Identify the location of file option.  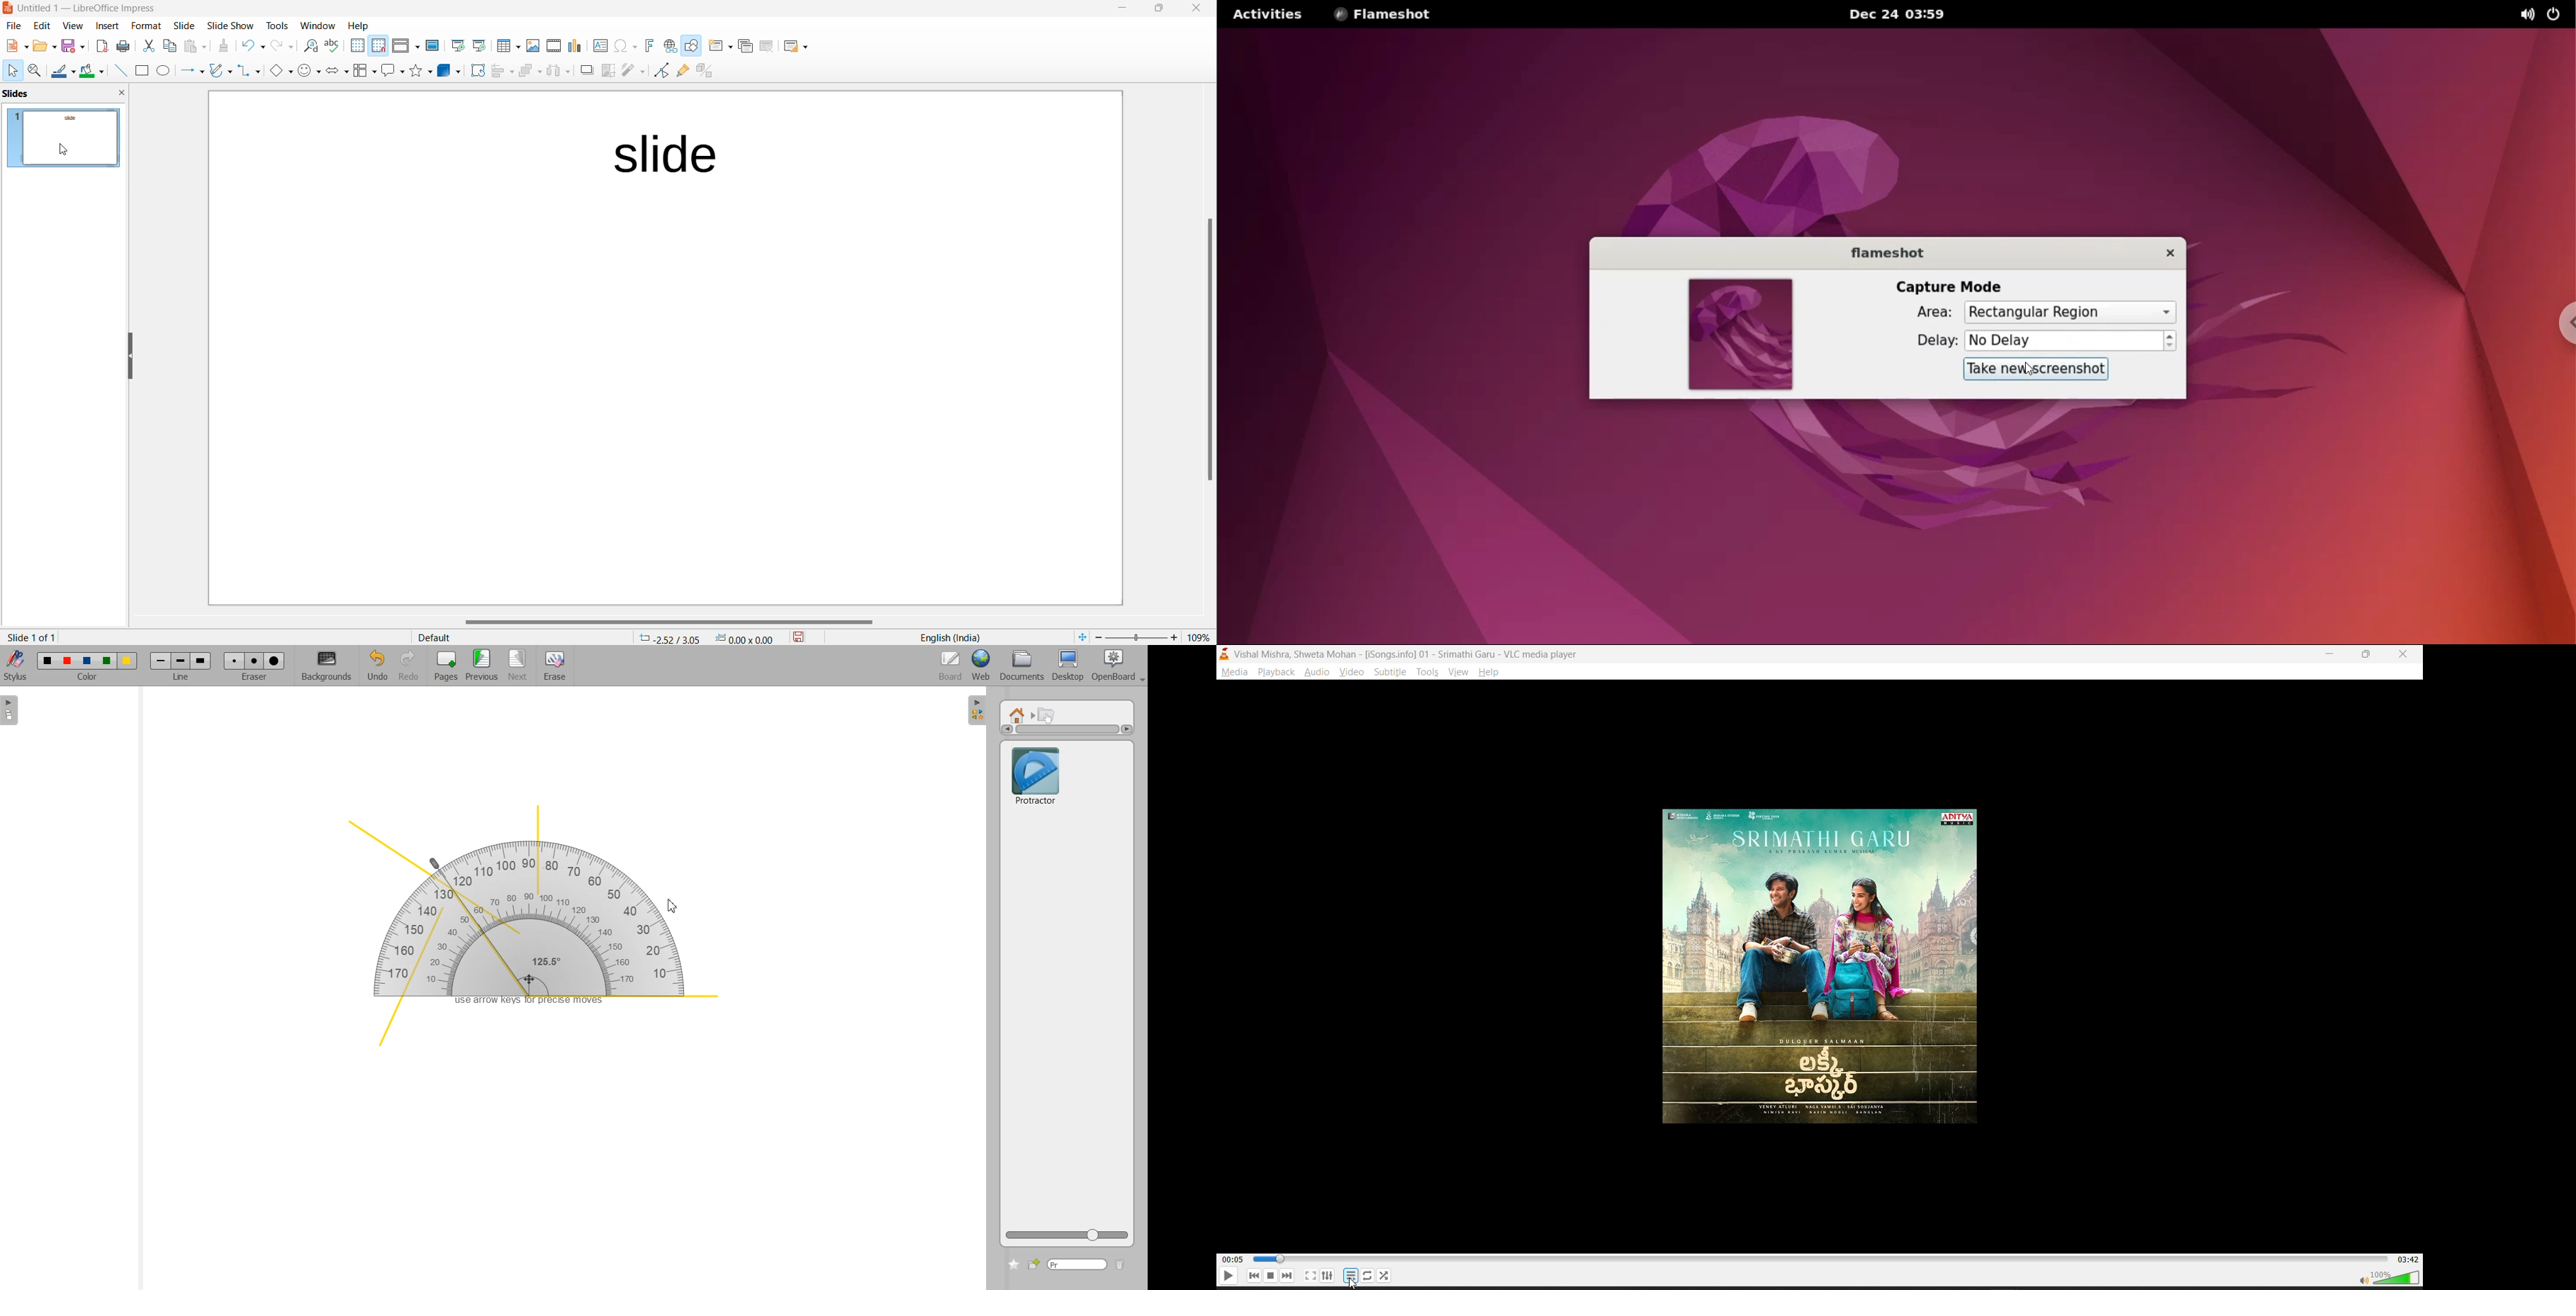
(45, 47).